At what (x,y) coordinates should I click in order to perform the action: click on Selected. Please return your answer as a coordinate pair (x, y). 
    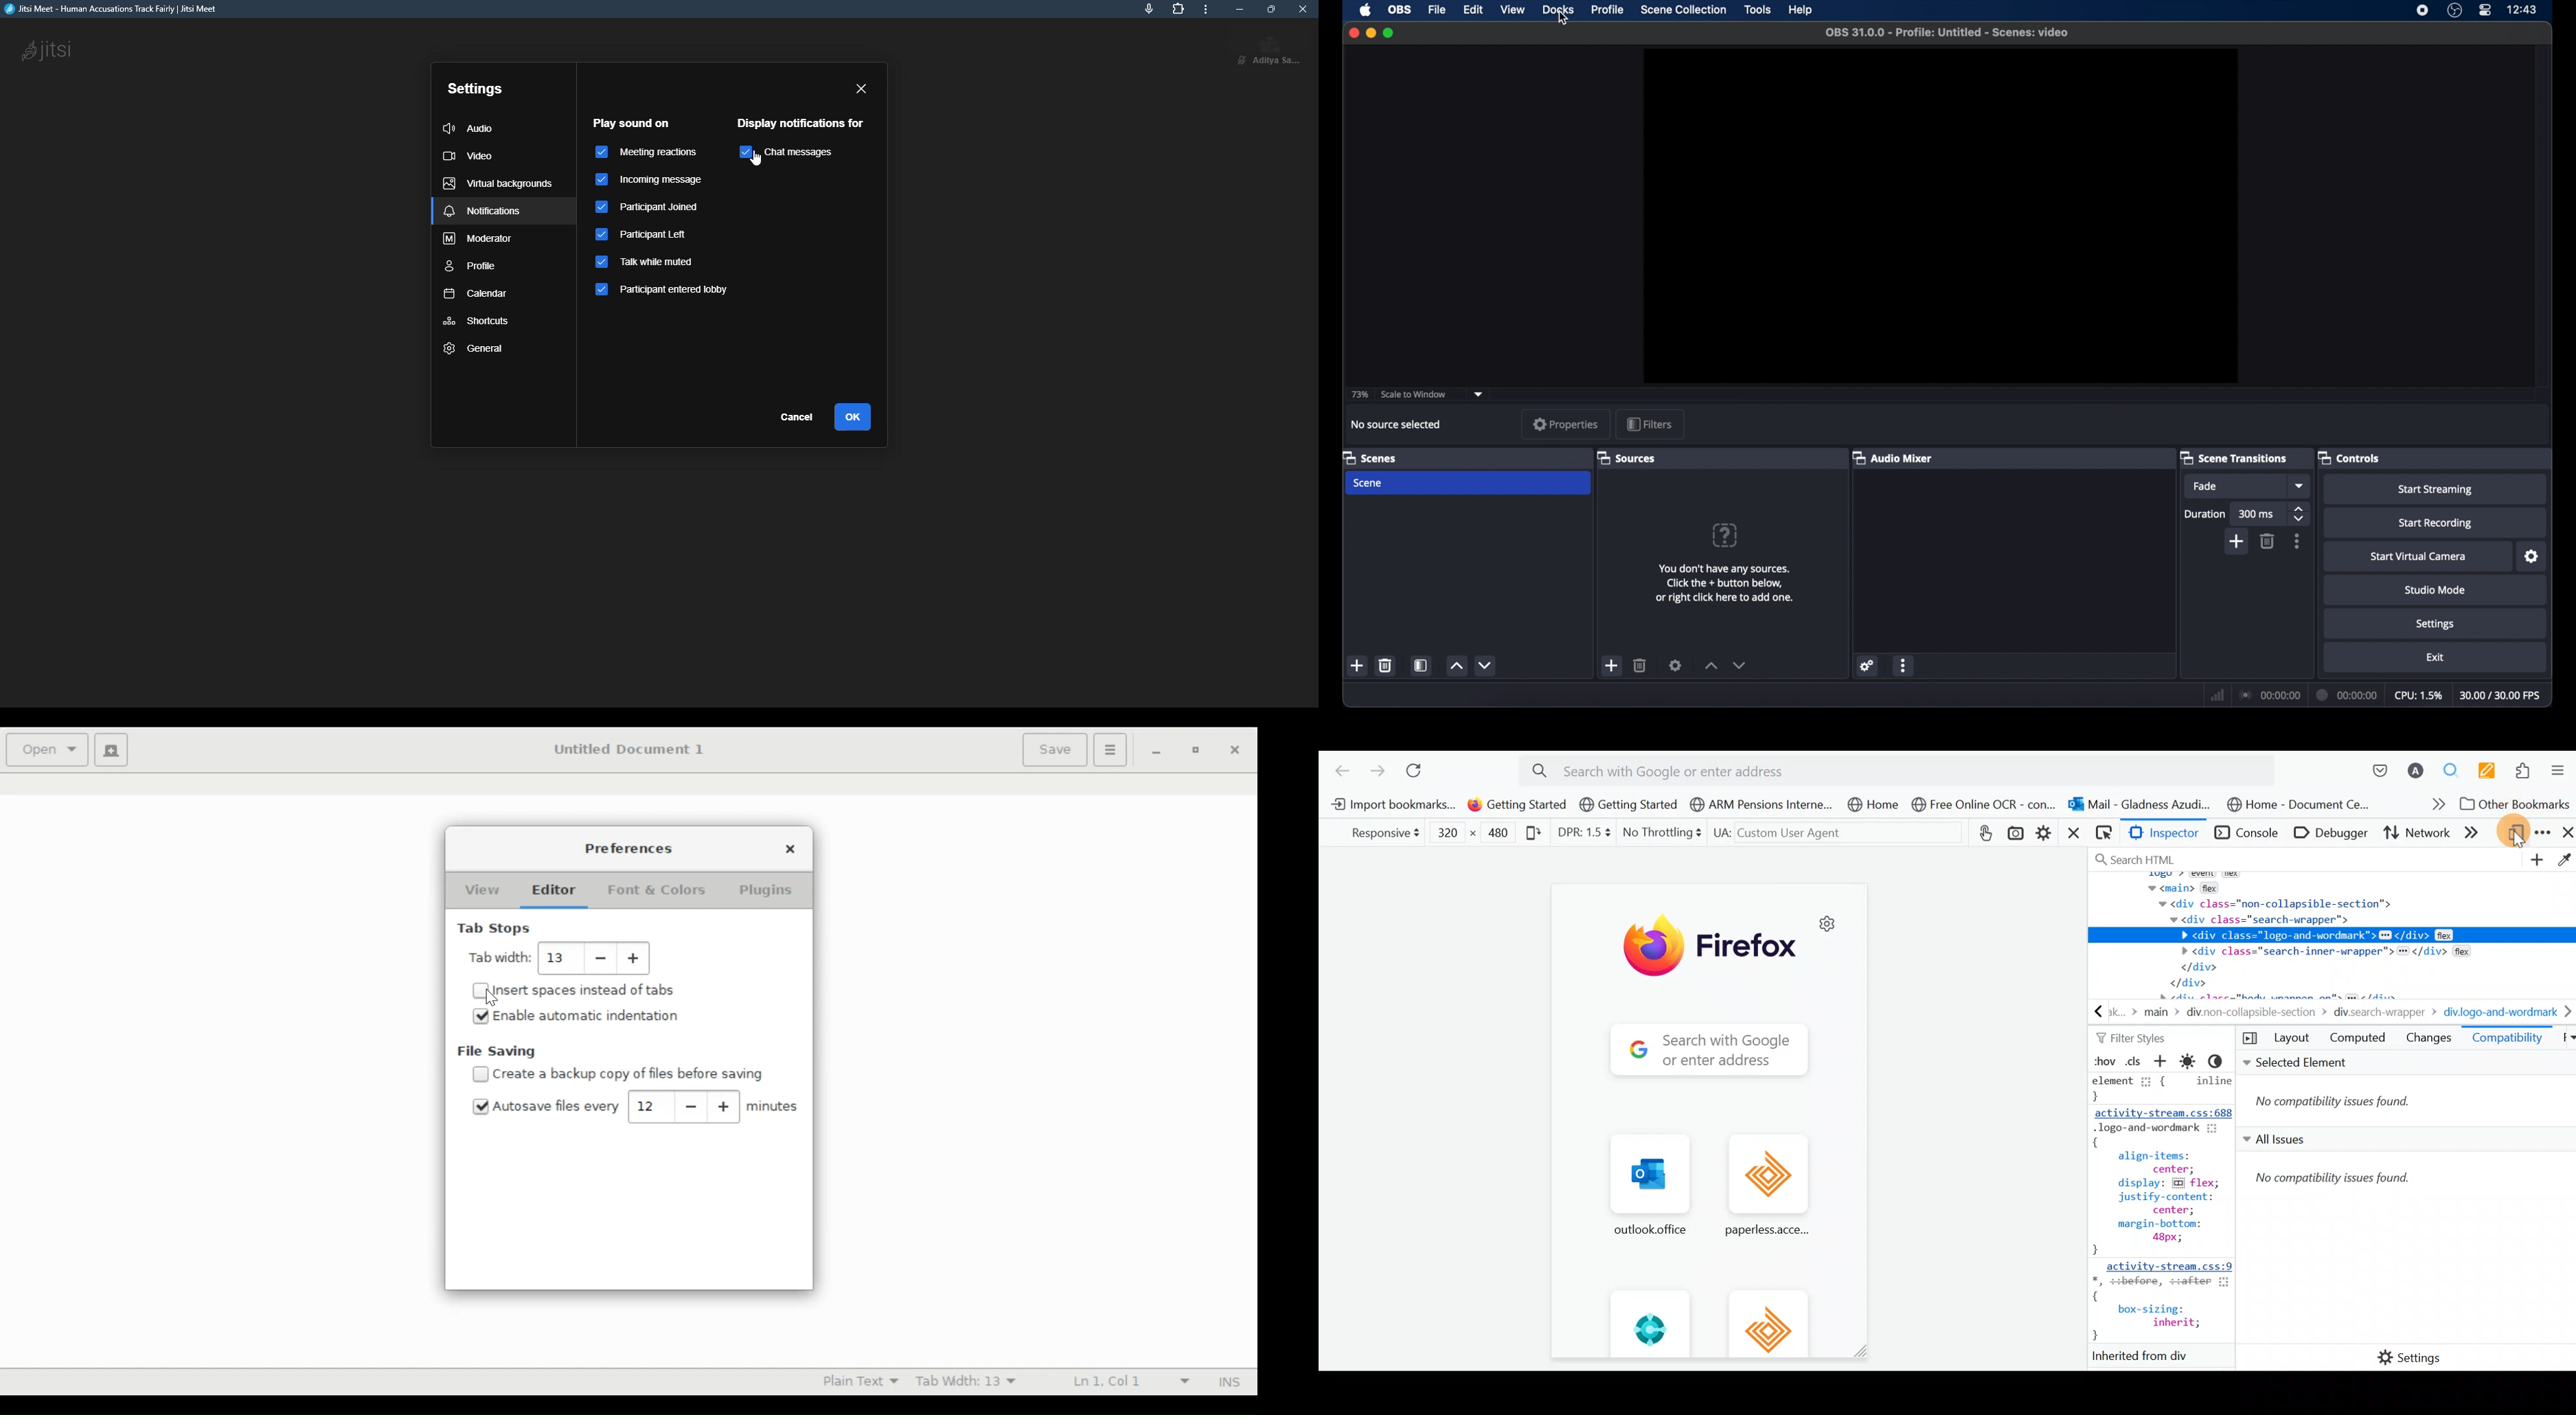
    Looking at the image, I should click on (481, 1016).